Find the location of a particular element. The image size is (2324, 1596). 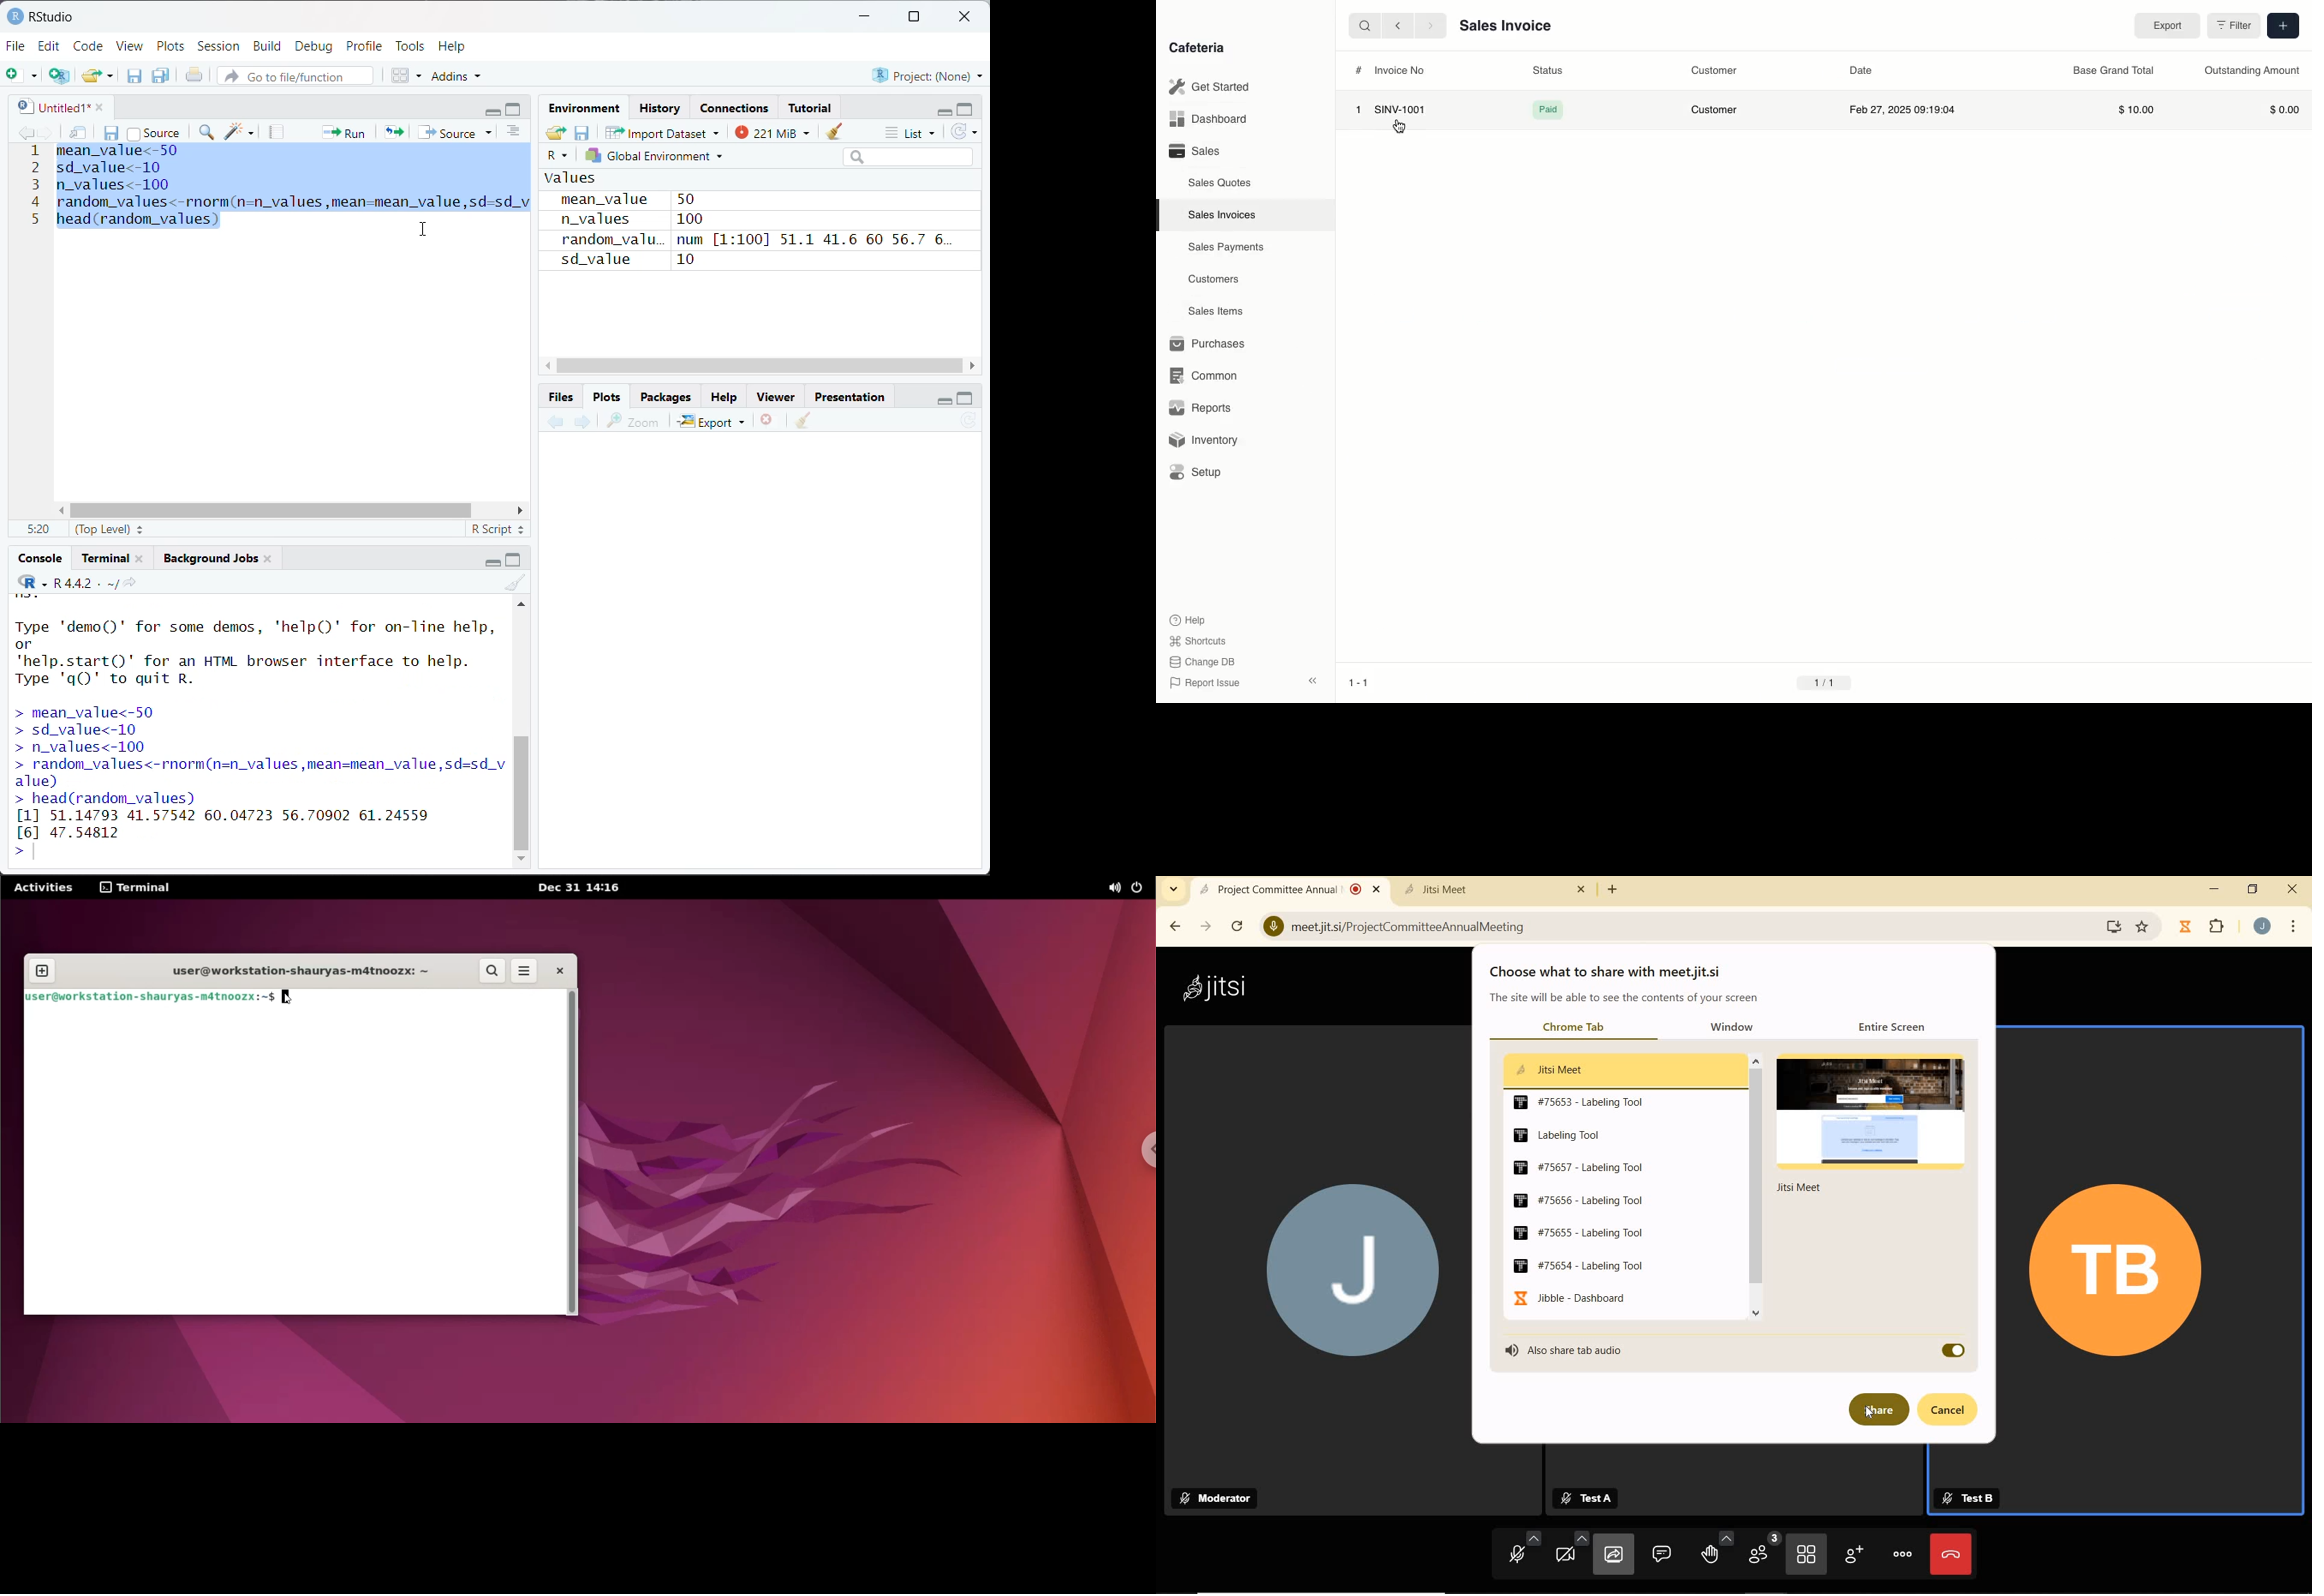

go to file/function is located at coordinates (294, 77).